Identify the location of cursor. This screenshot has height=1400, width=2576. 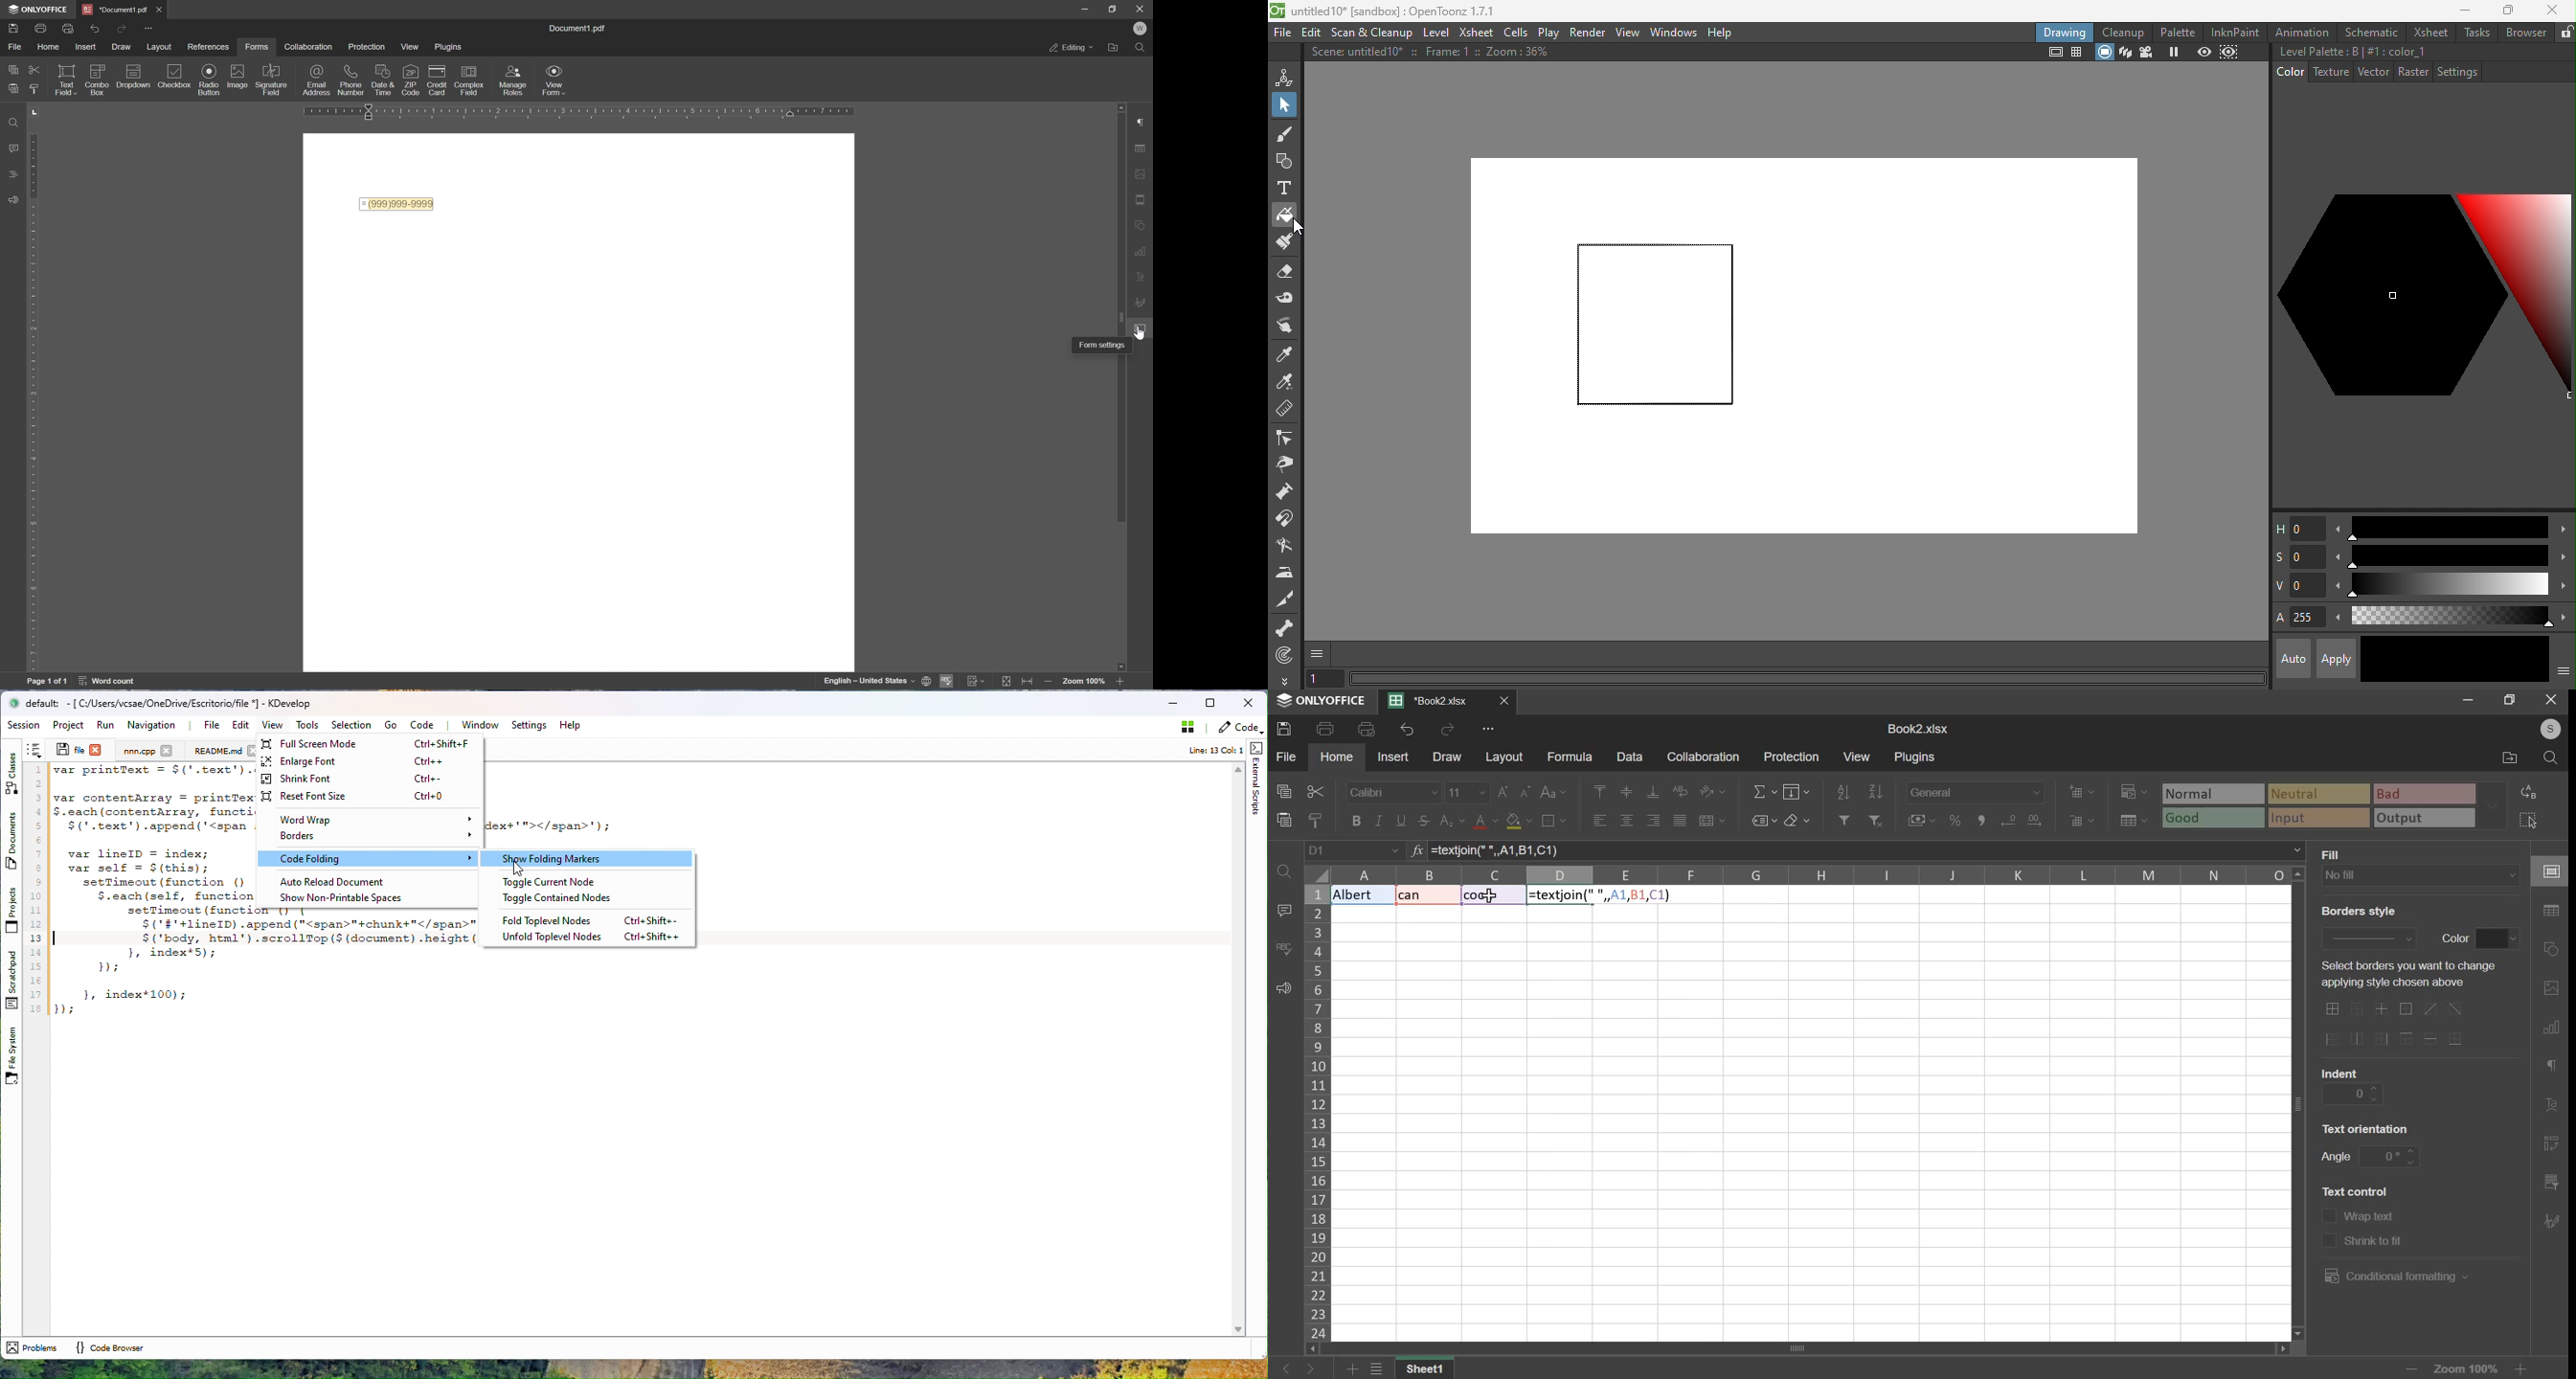
(1489, 901).